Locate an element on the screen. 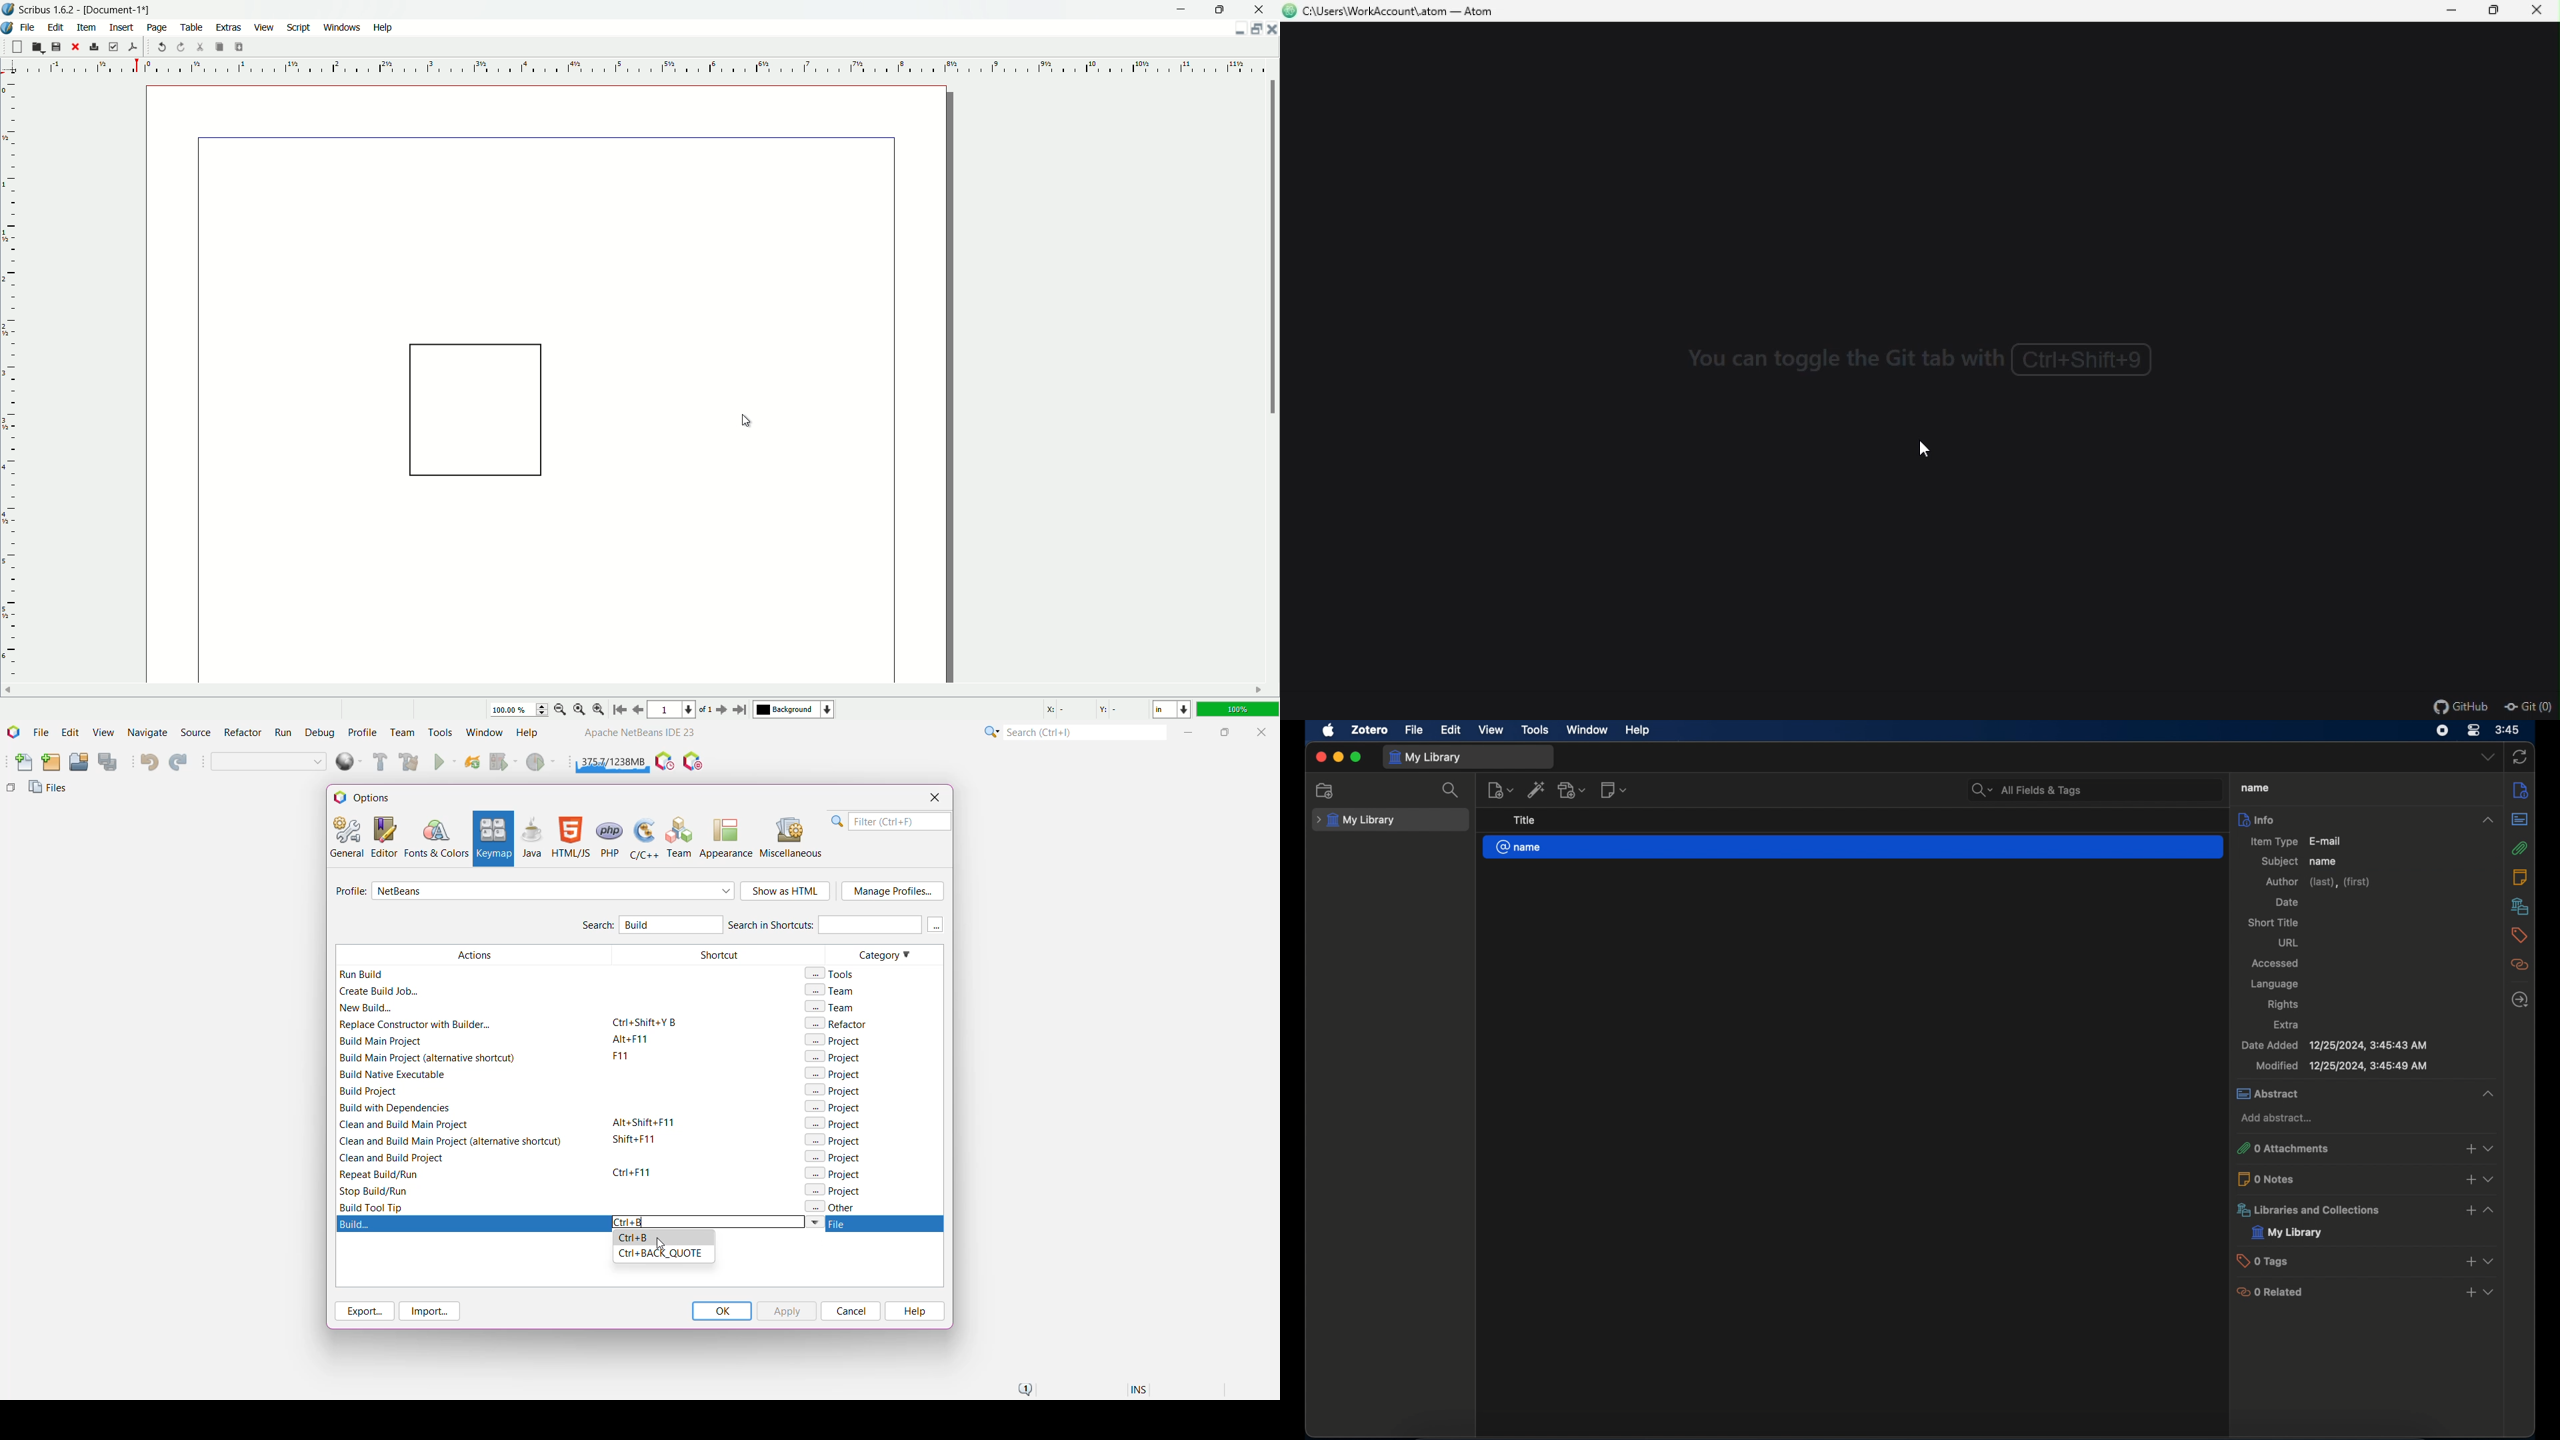 Image resolution: width=2576 pixels, height=1456 pixels. name is located at coordinates (1853, 847).